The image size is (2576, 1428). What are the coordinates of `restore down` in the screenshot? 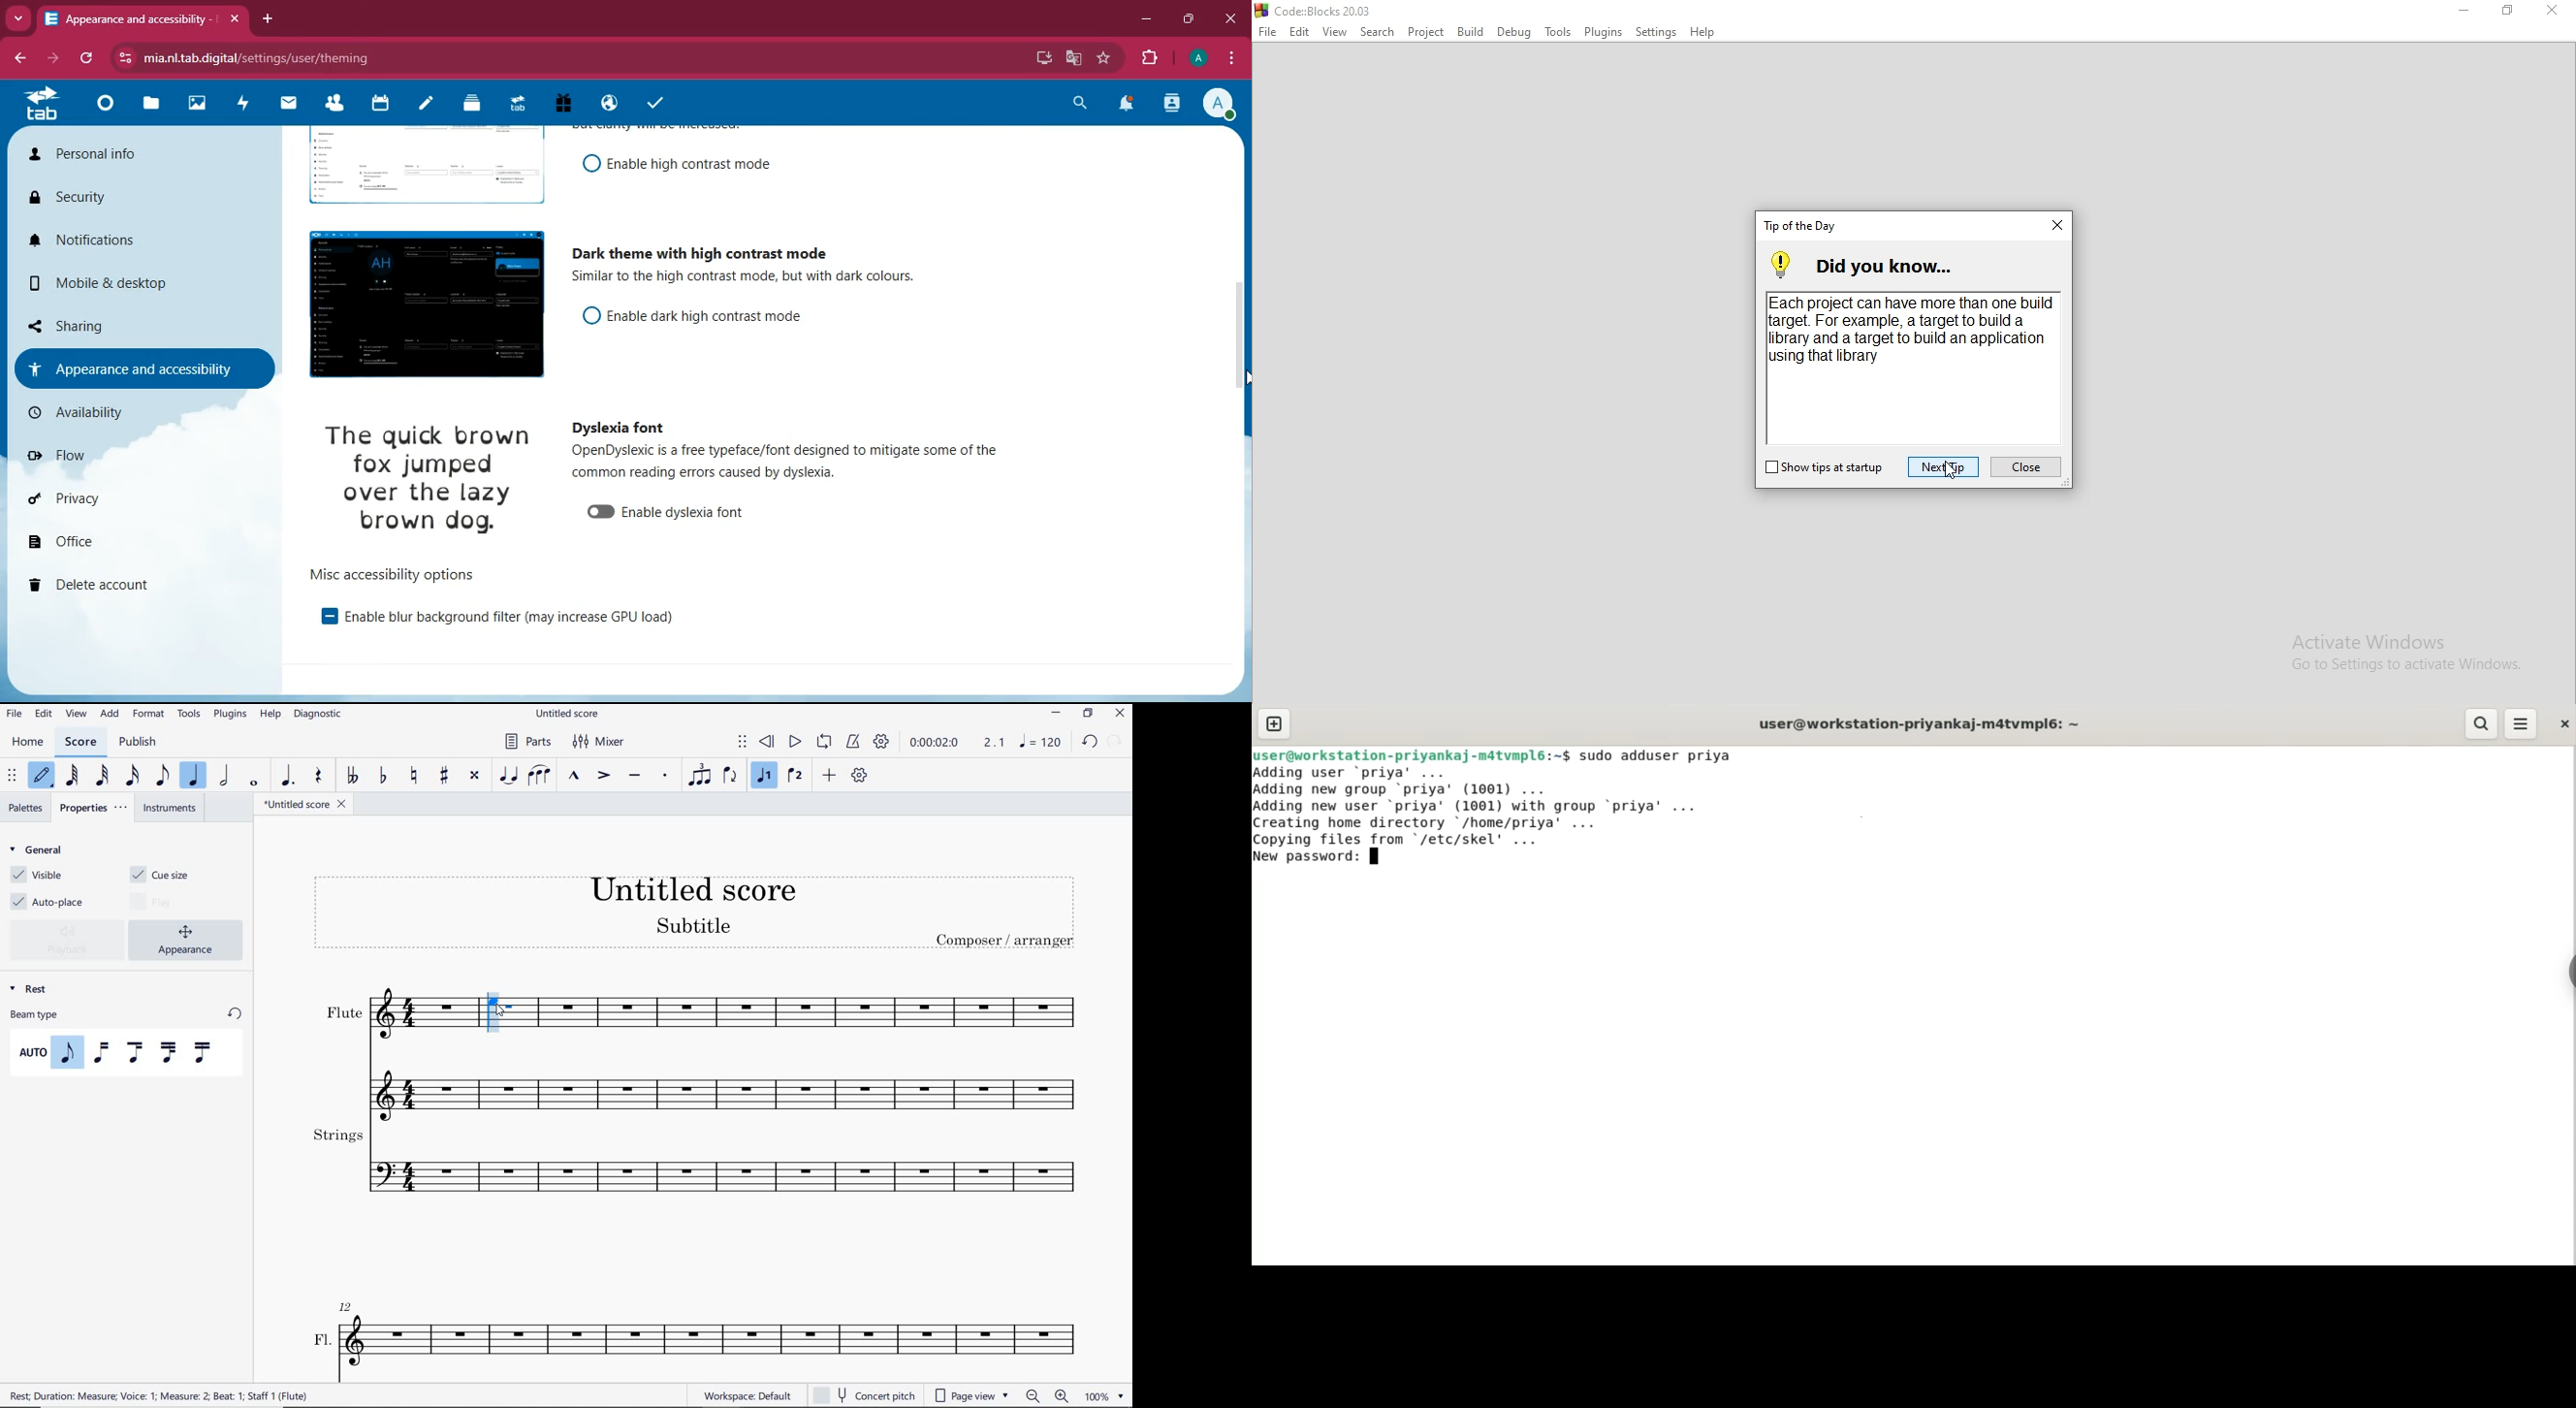 It's located at (1087, 715).